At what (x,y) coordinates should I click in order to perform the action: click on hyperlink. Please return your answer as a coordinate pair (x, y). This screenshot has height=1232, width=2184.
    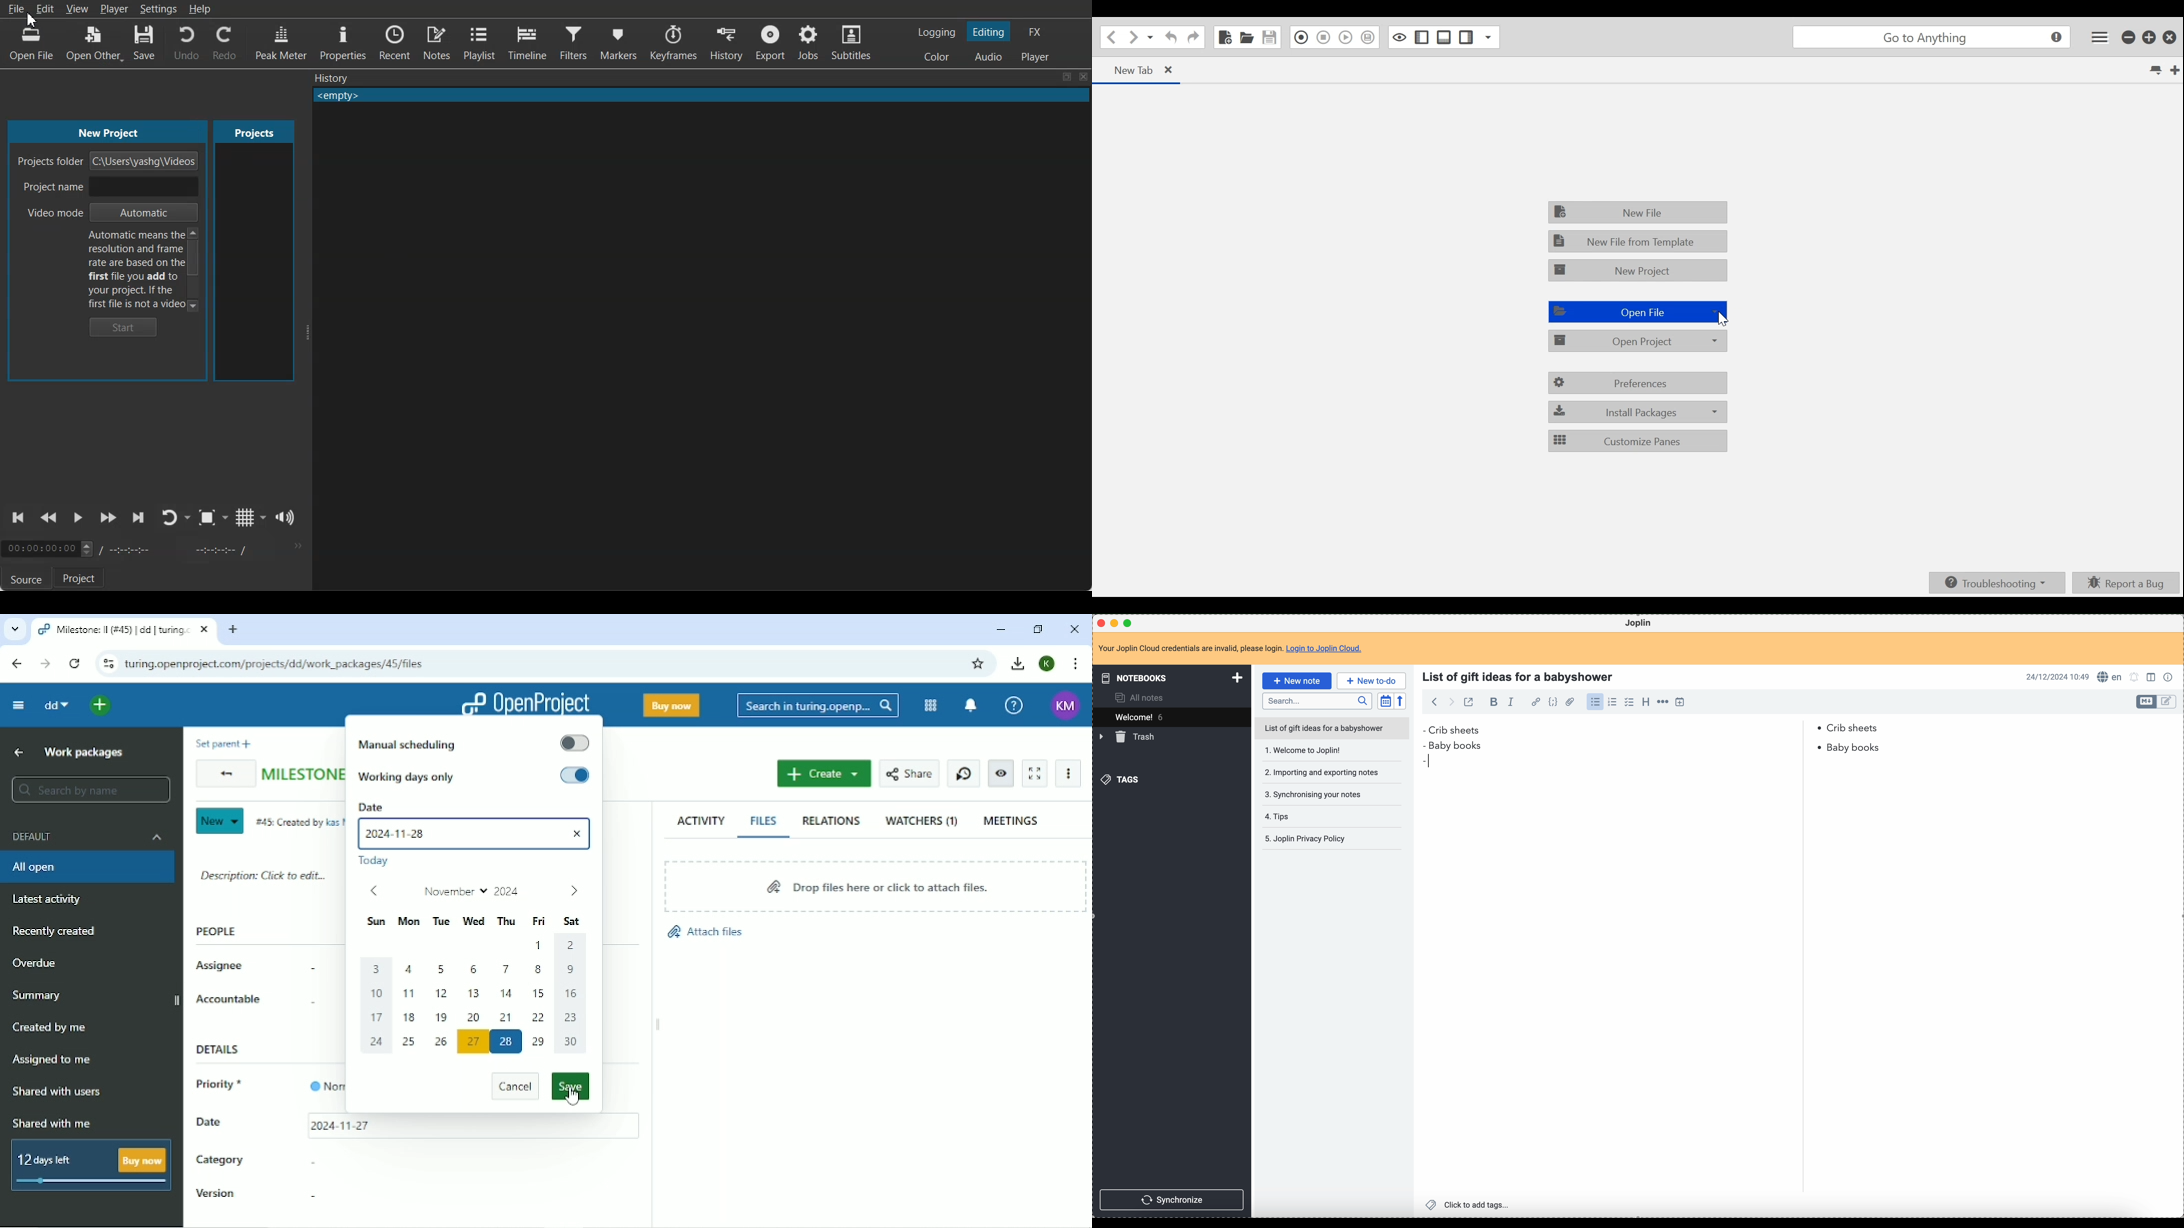
    Looking at the image, I should click on (1536, 702).